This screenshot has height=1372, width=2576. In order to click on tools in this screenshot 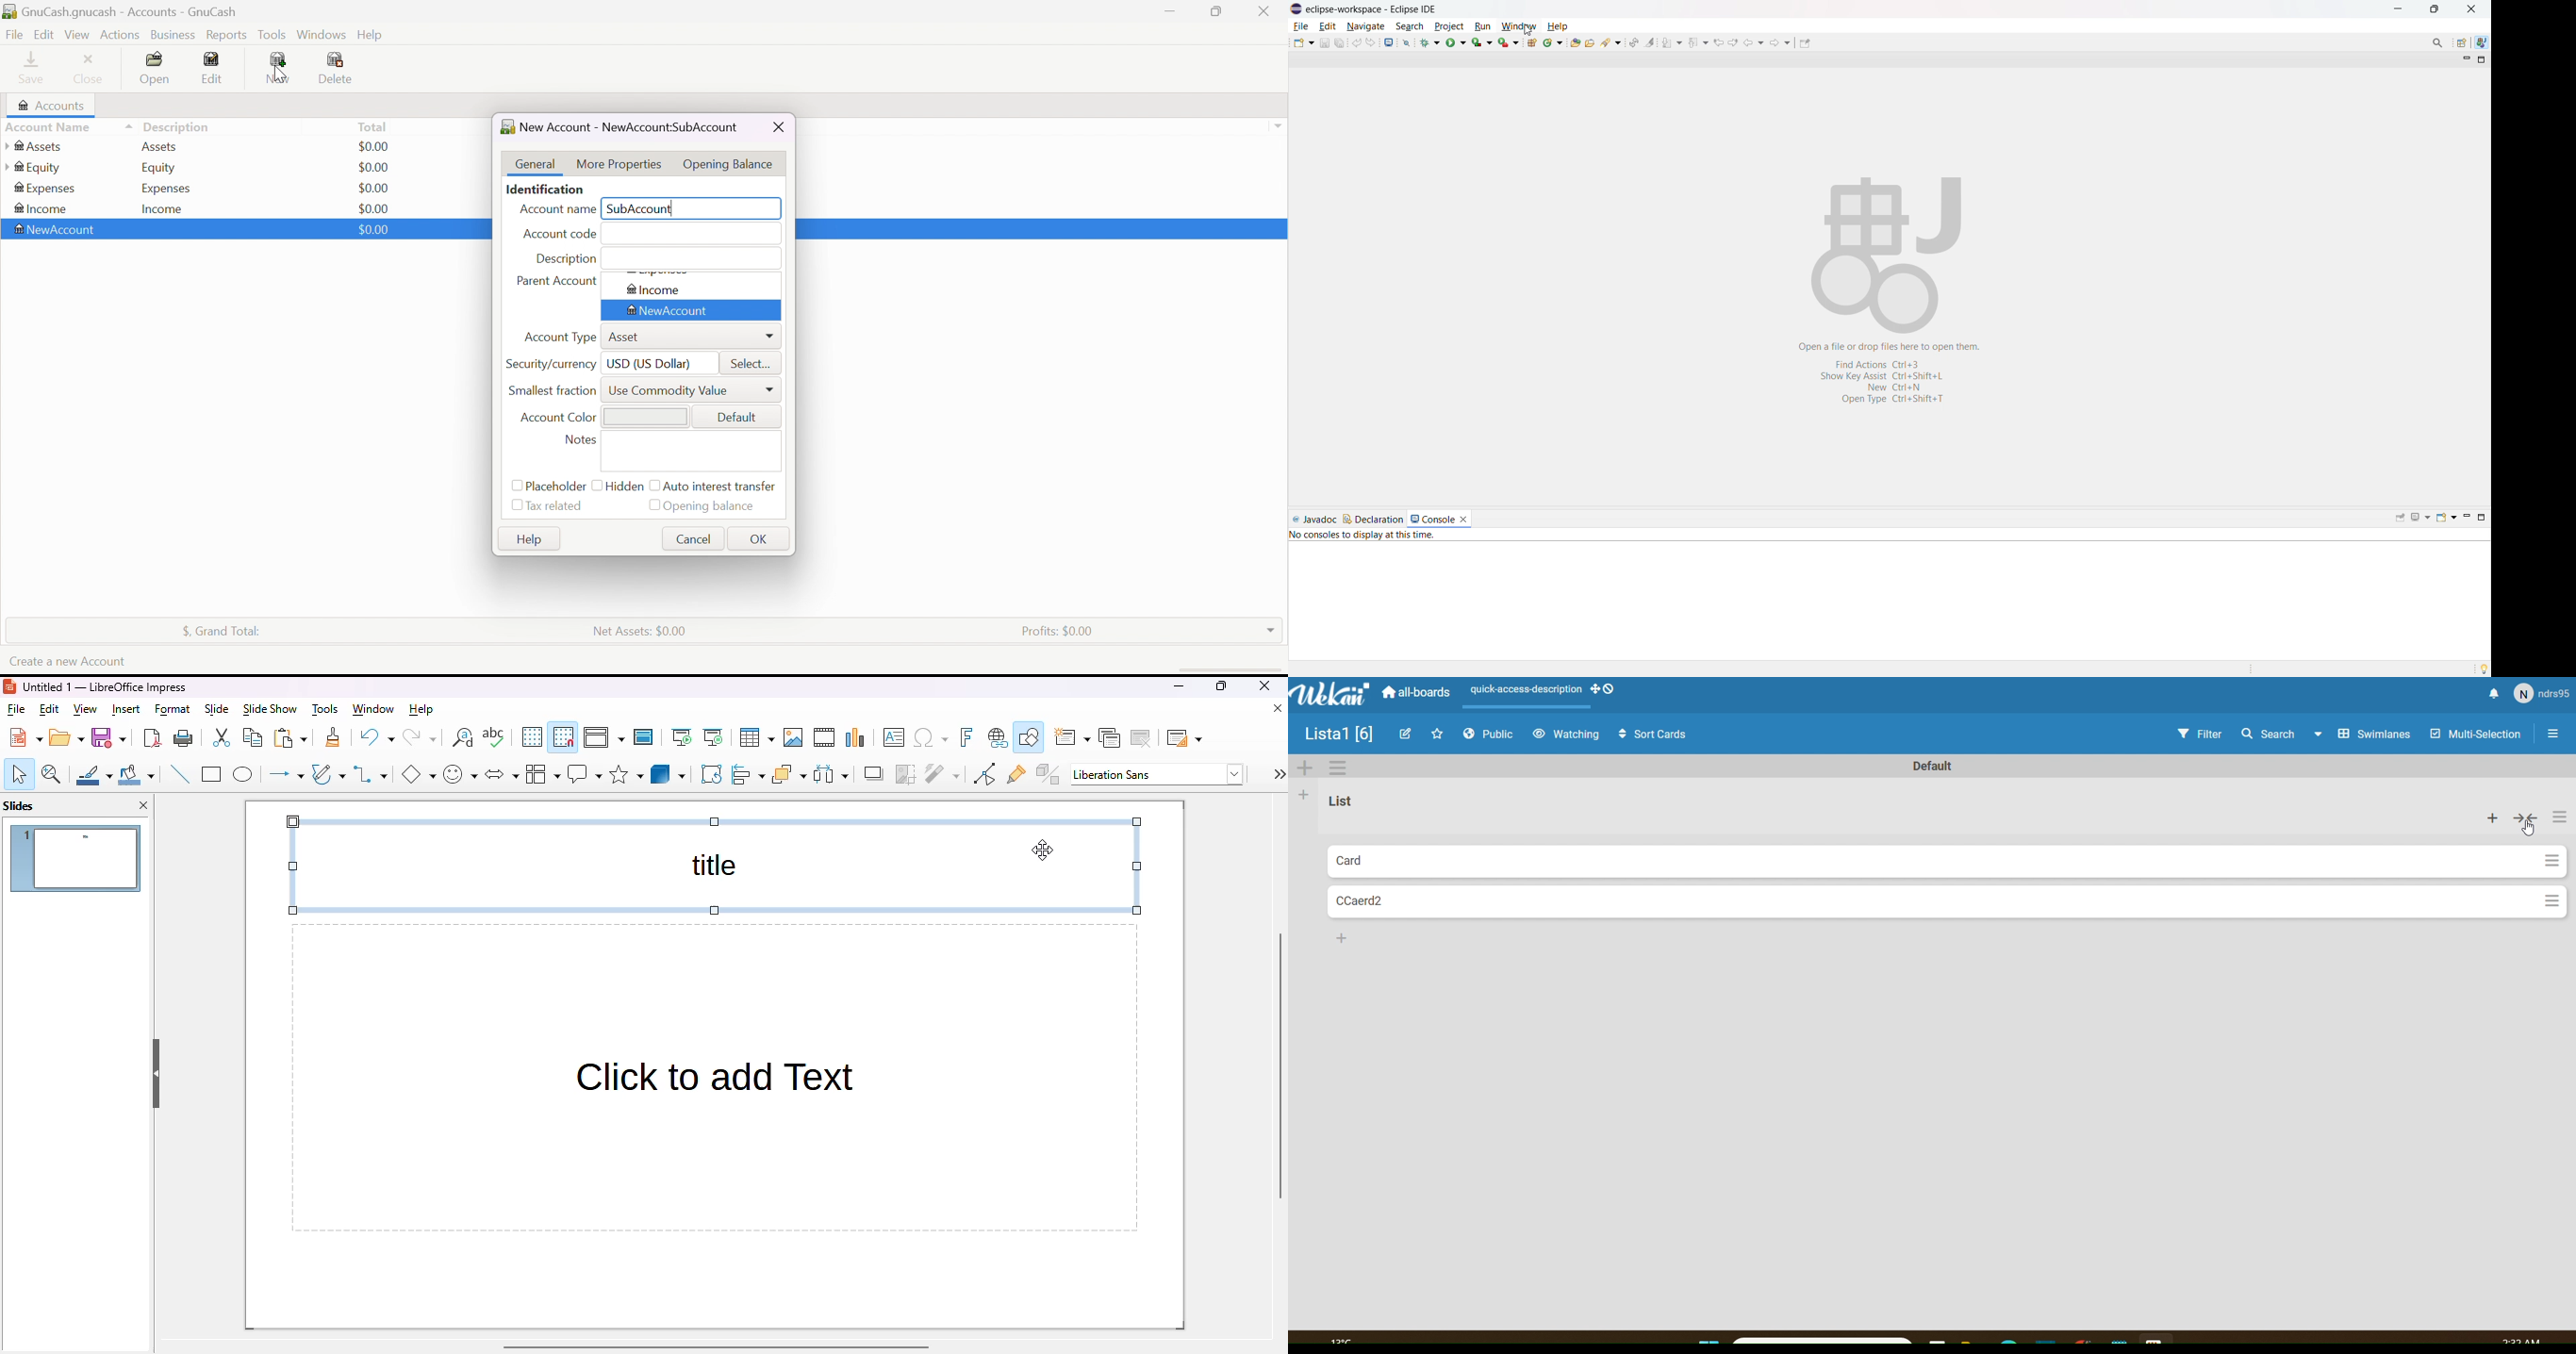, I will do `click(325, 710)`.